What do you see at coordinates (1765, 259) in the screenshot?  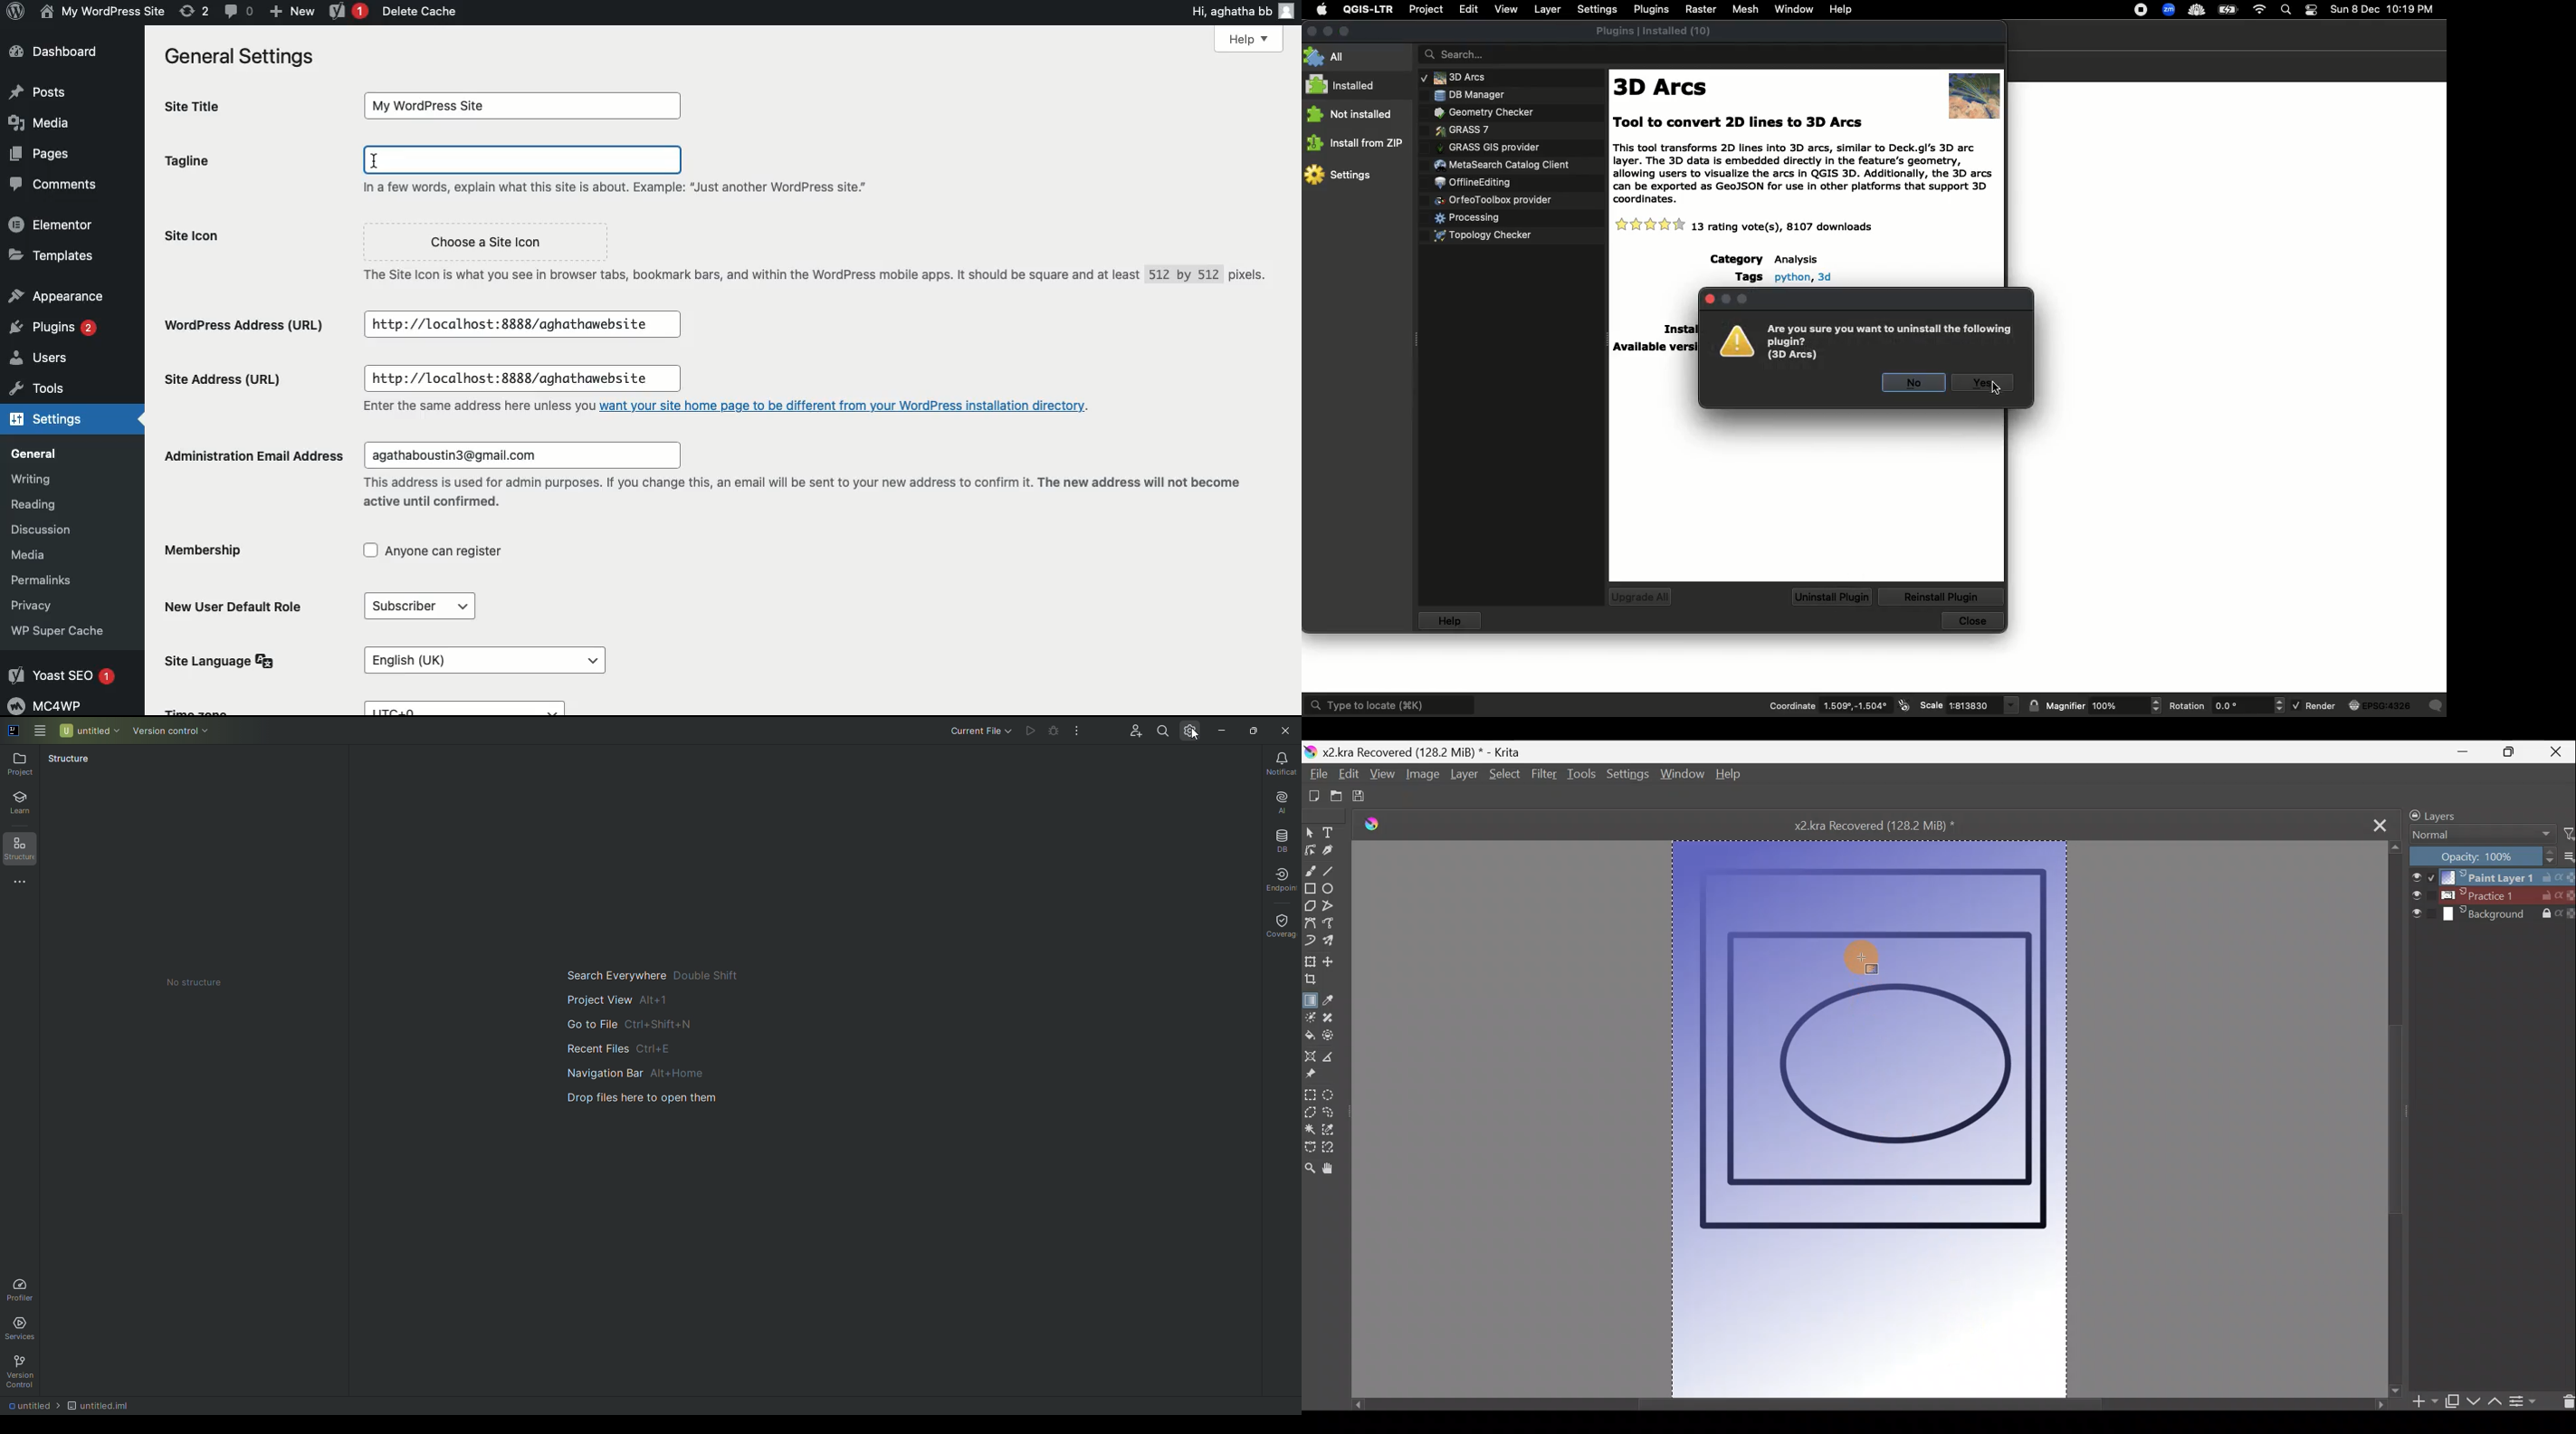 I see `dteails` at bounding box center [1765, 259].